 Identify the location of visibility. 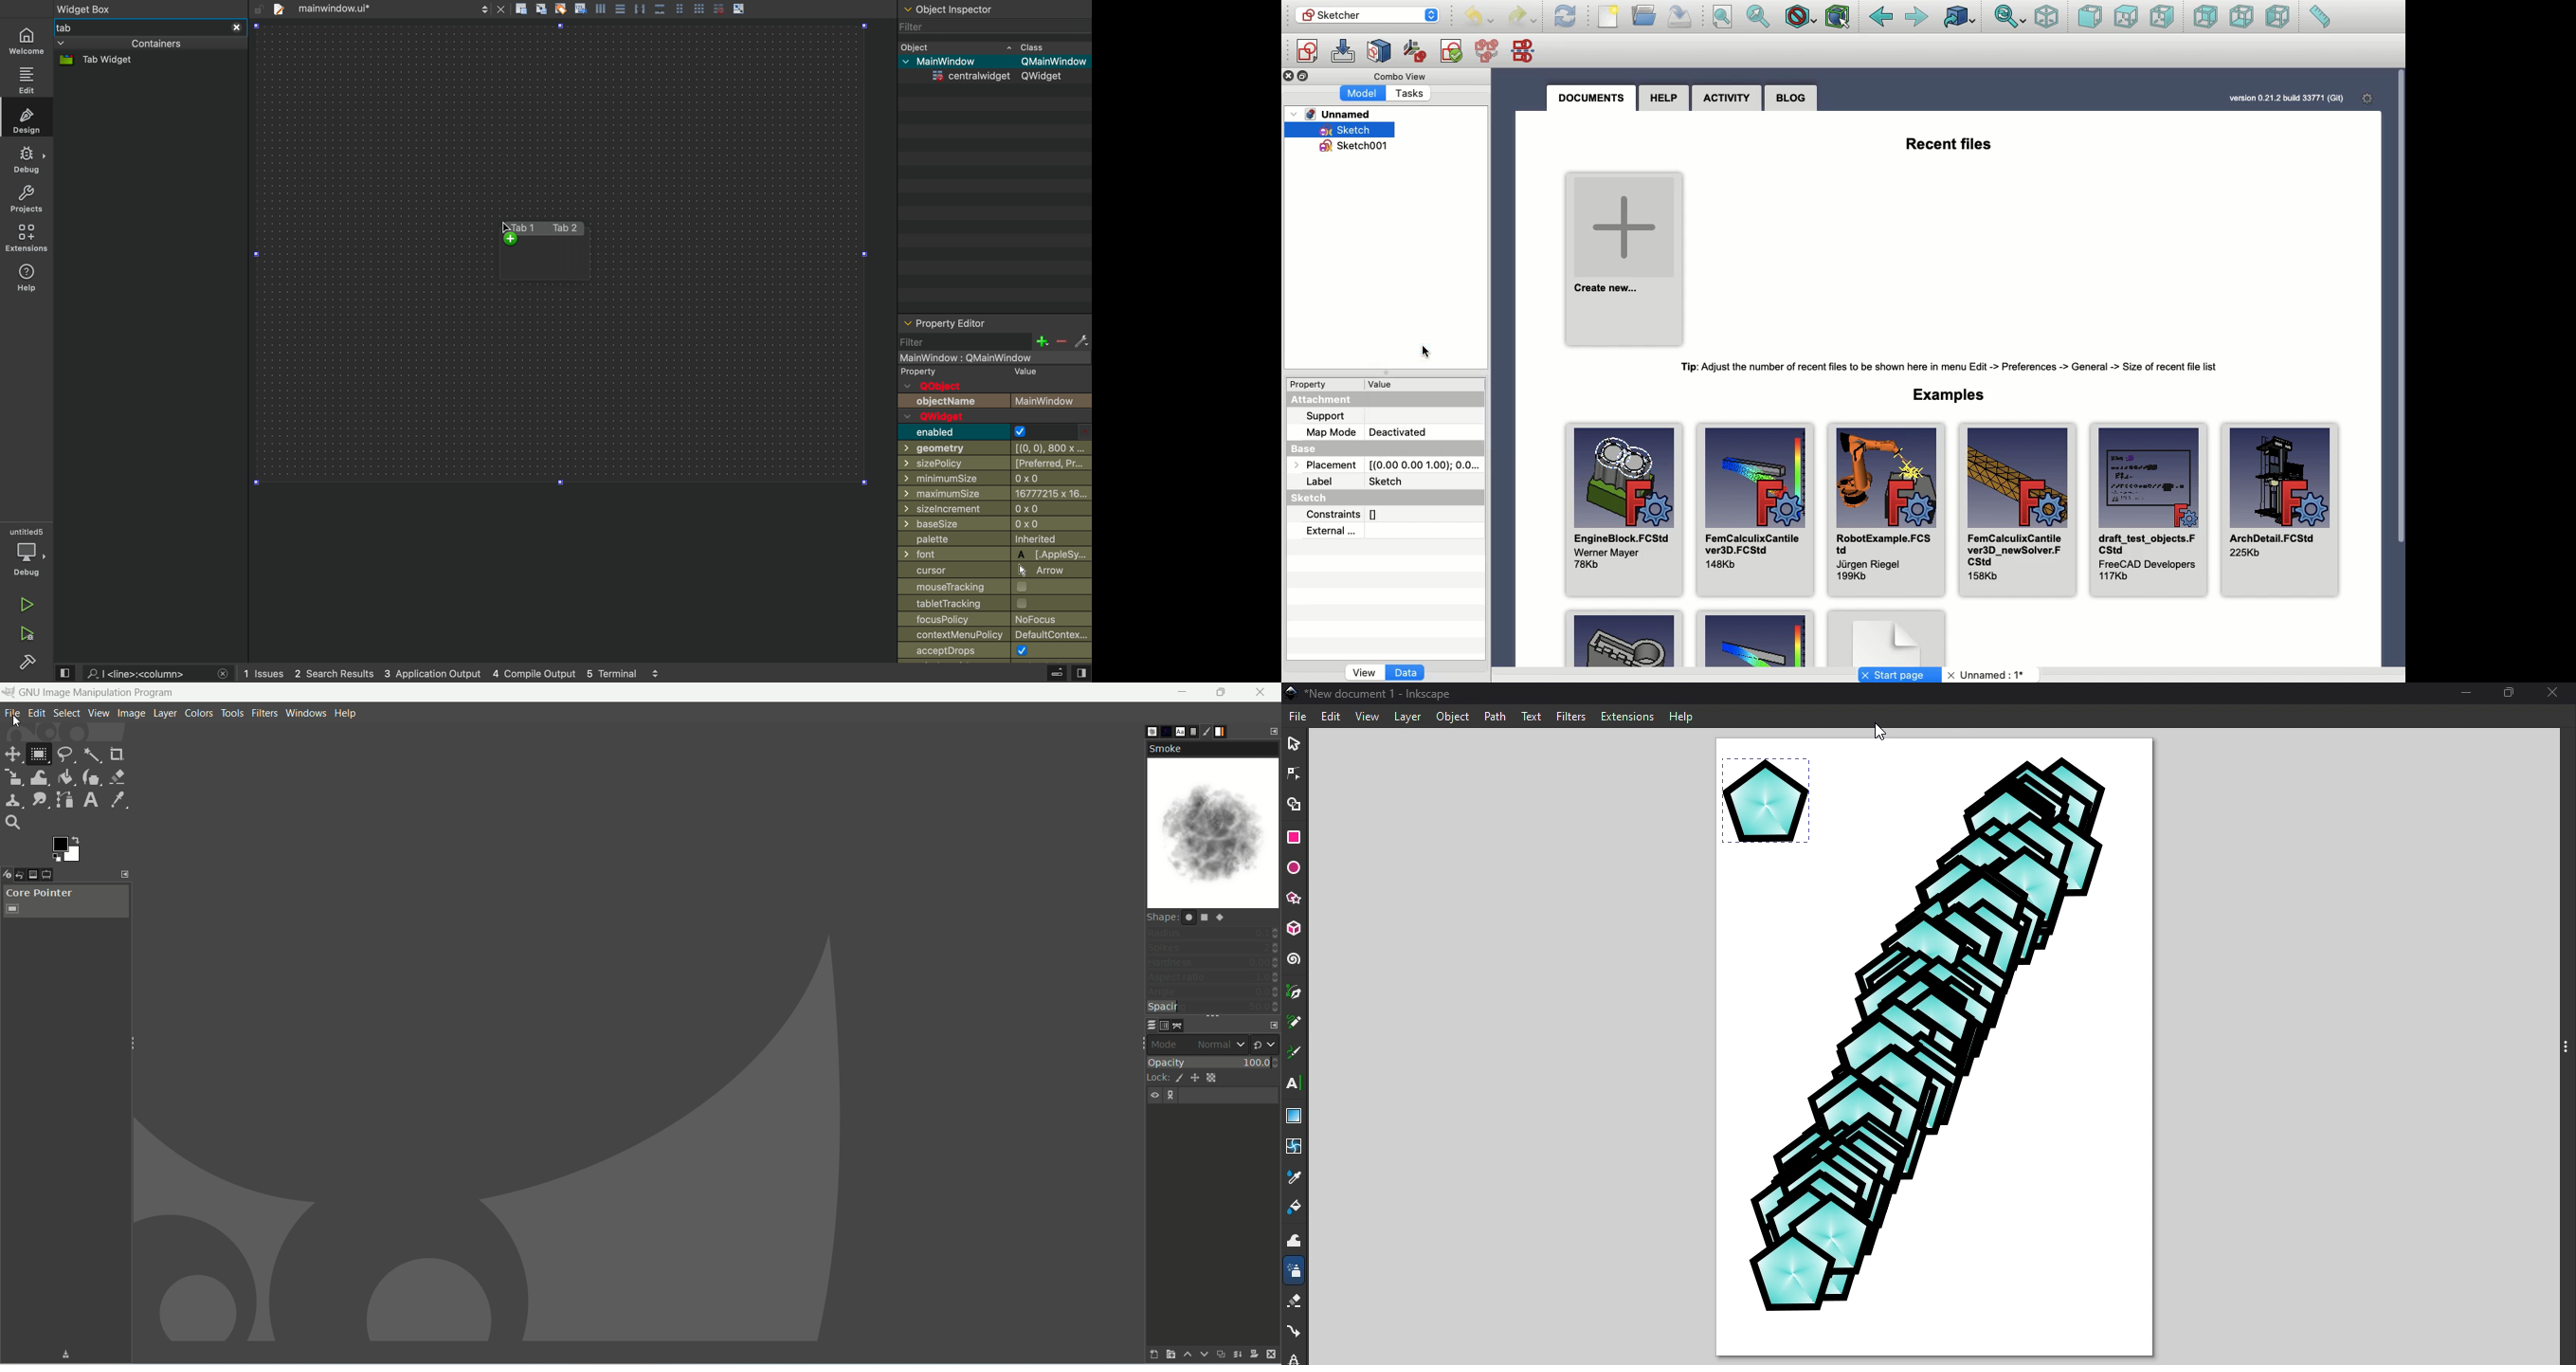
(1154, 1095).